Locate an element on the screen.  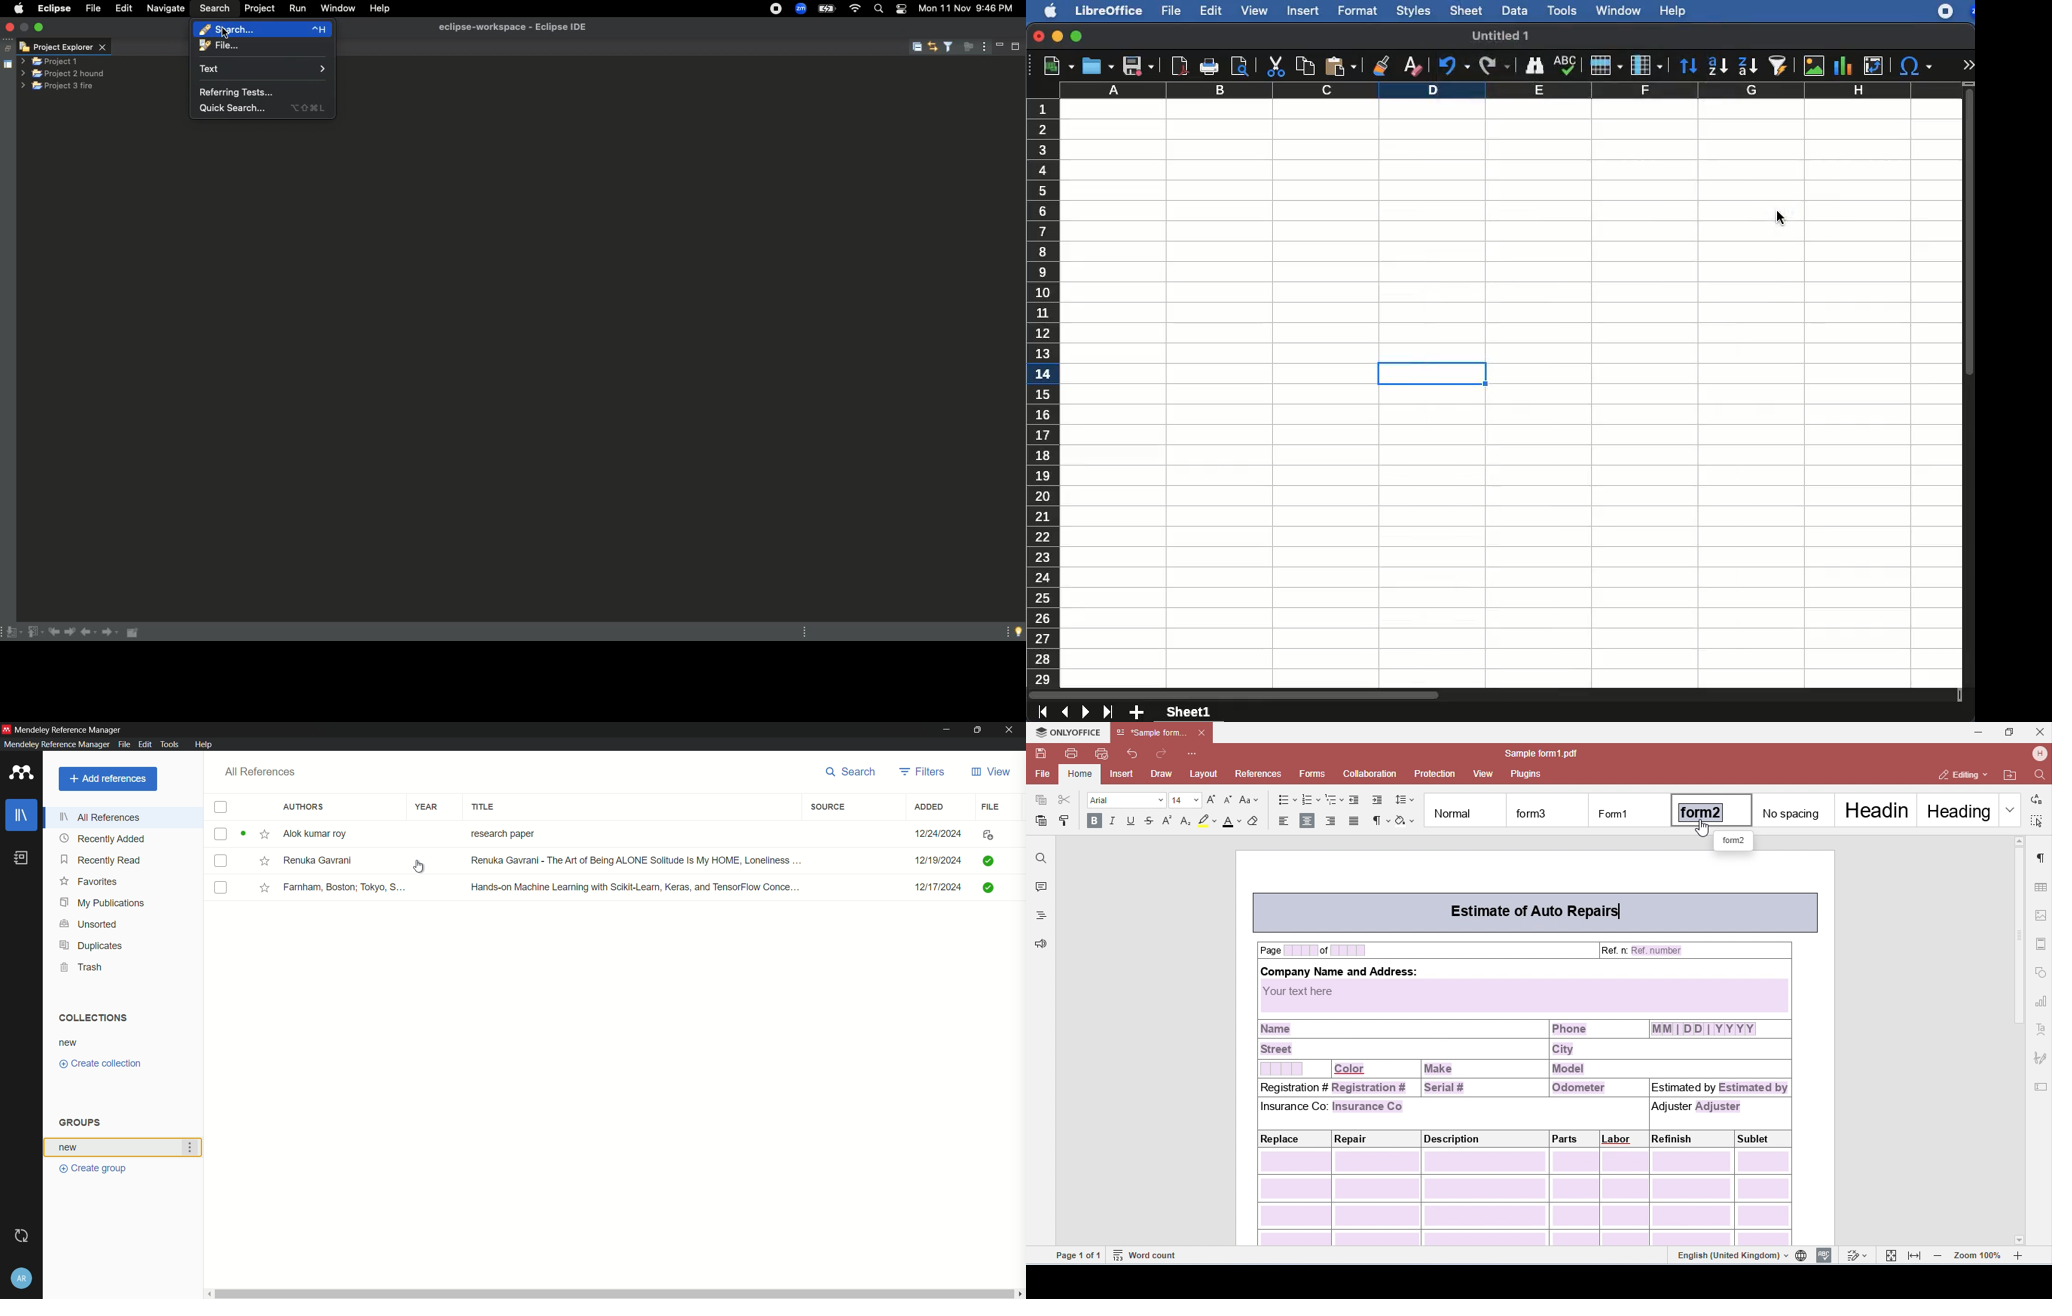
Project 2 hound is located at coordinates (63, 73).